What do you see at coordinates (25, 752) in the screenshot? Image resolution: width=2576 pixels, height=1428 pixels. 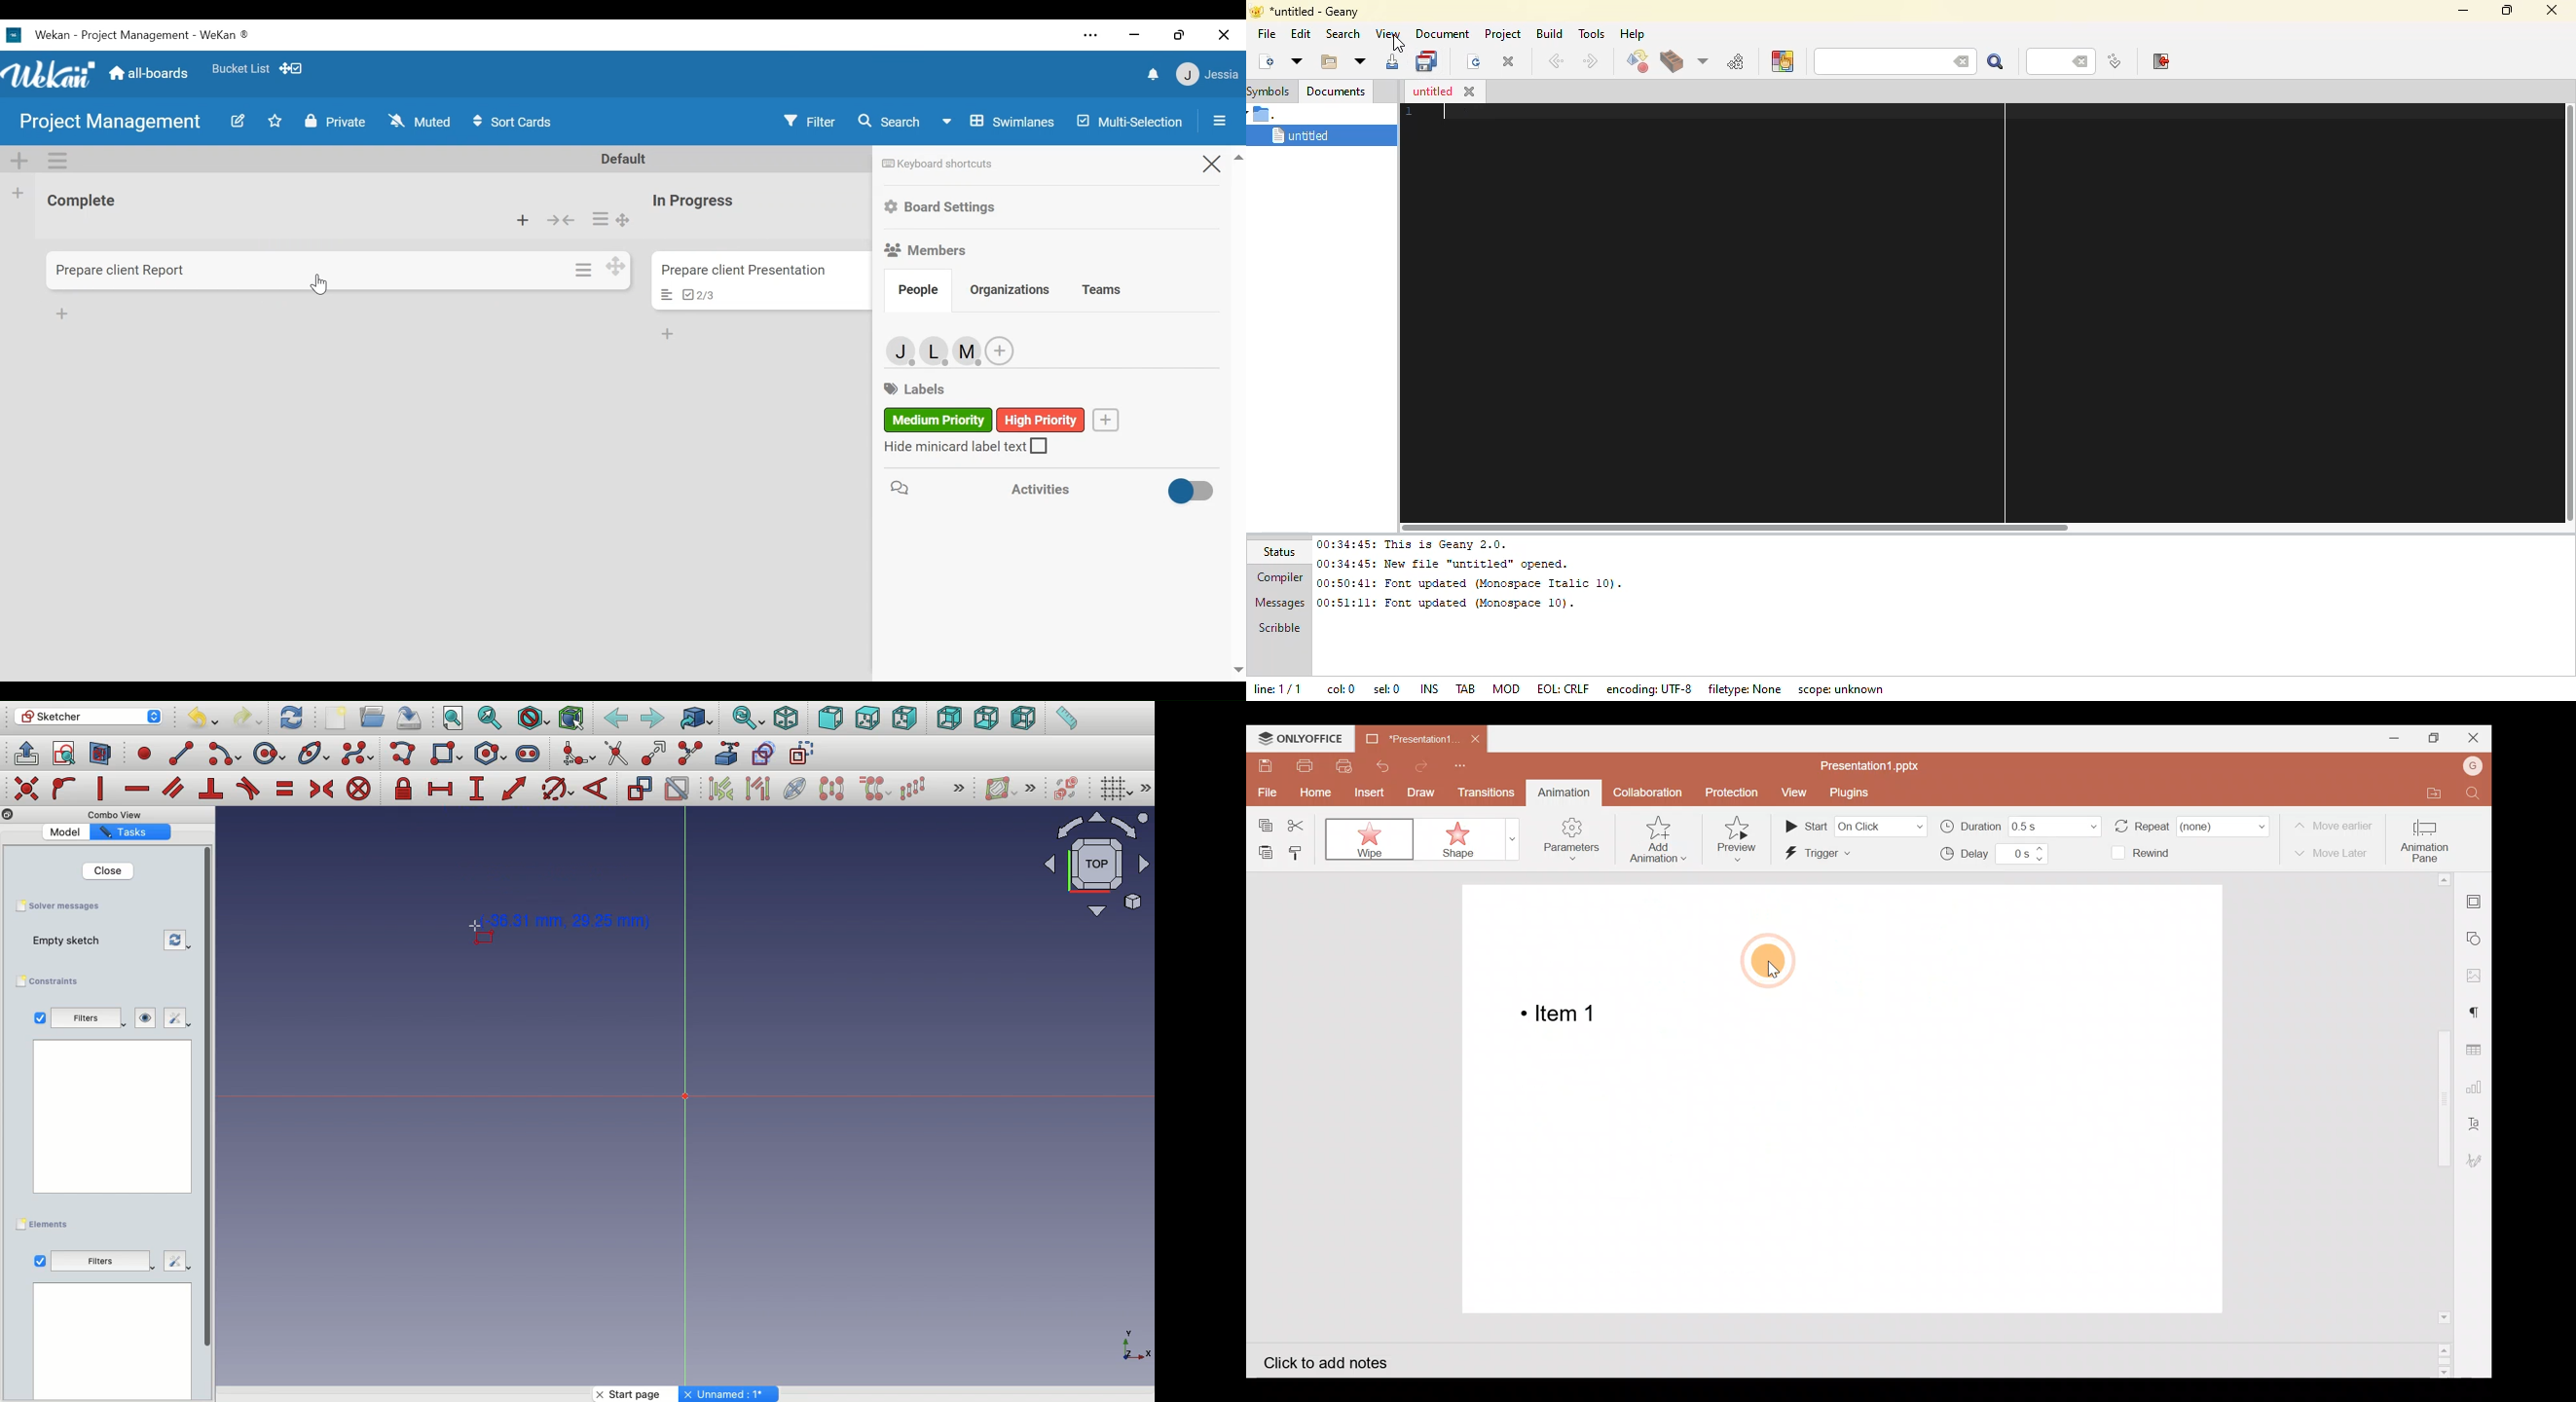 I see `leave sketch` at bounding box center [25, 752].